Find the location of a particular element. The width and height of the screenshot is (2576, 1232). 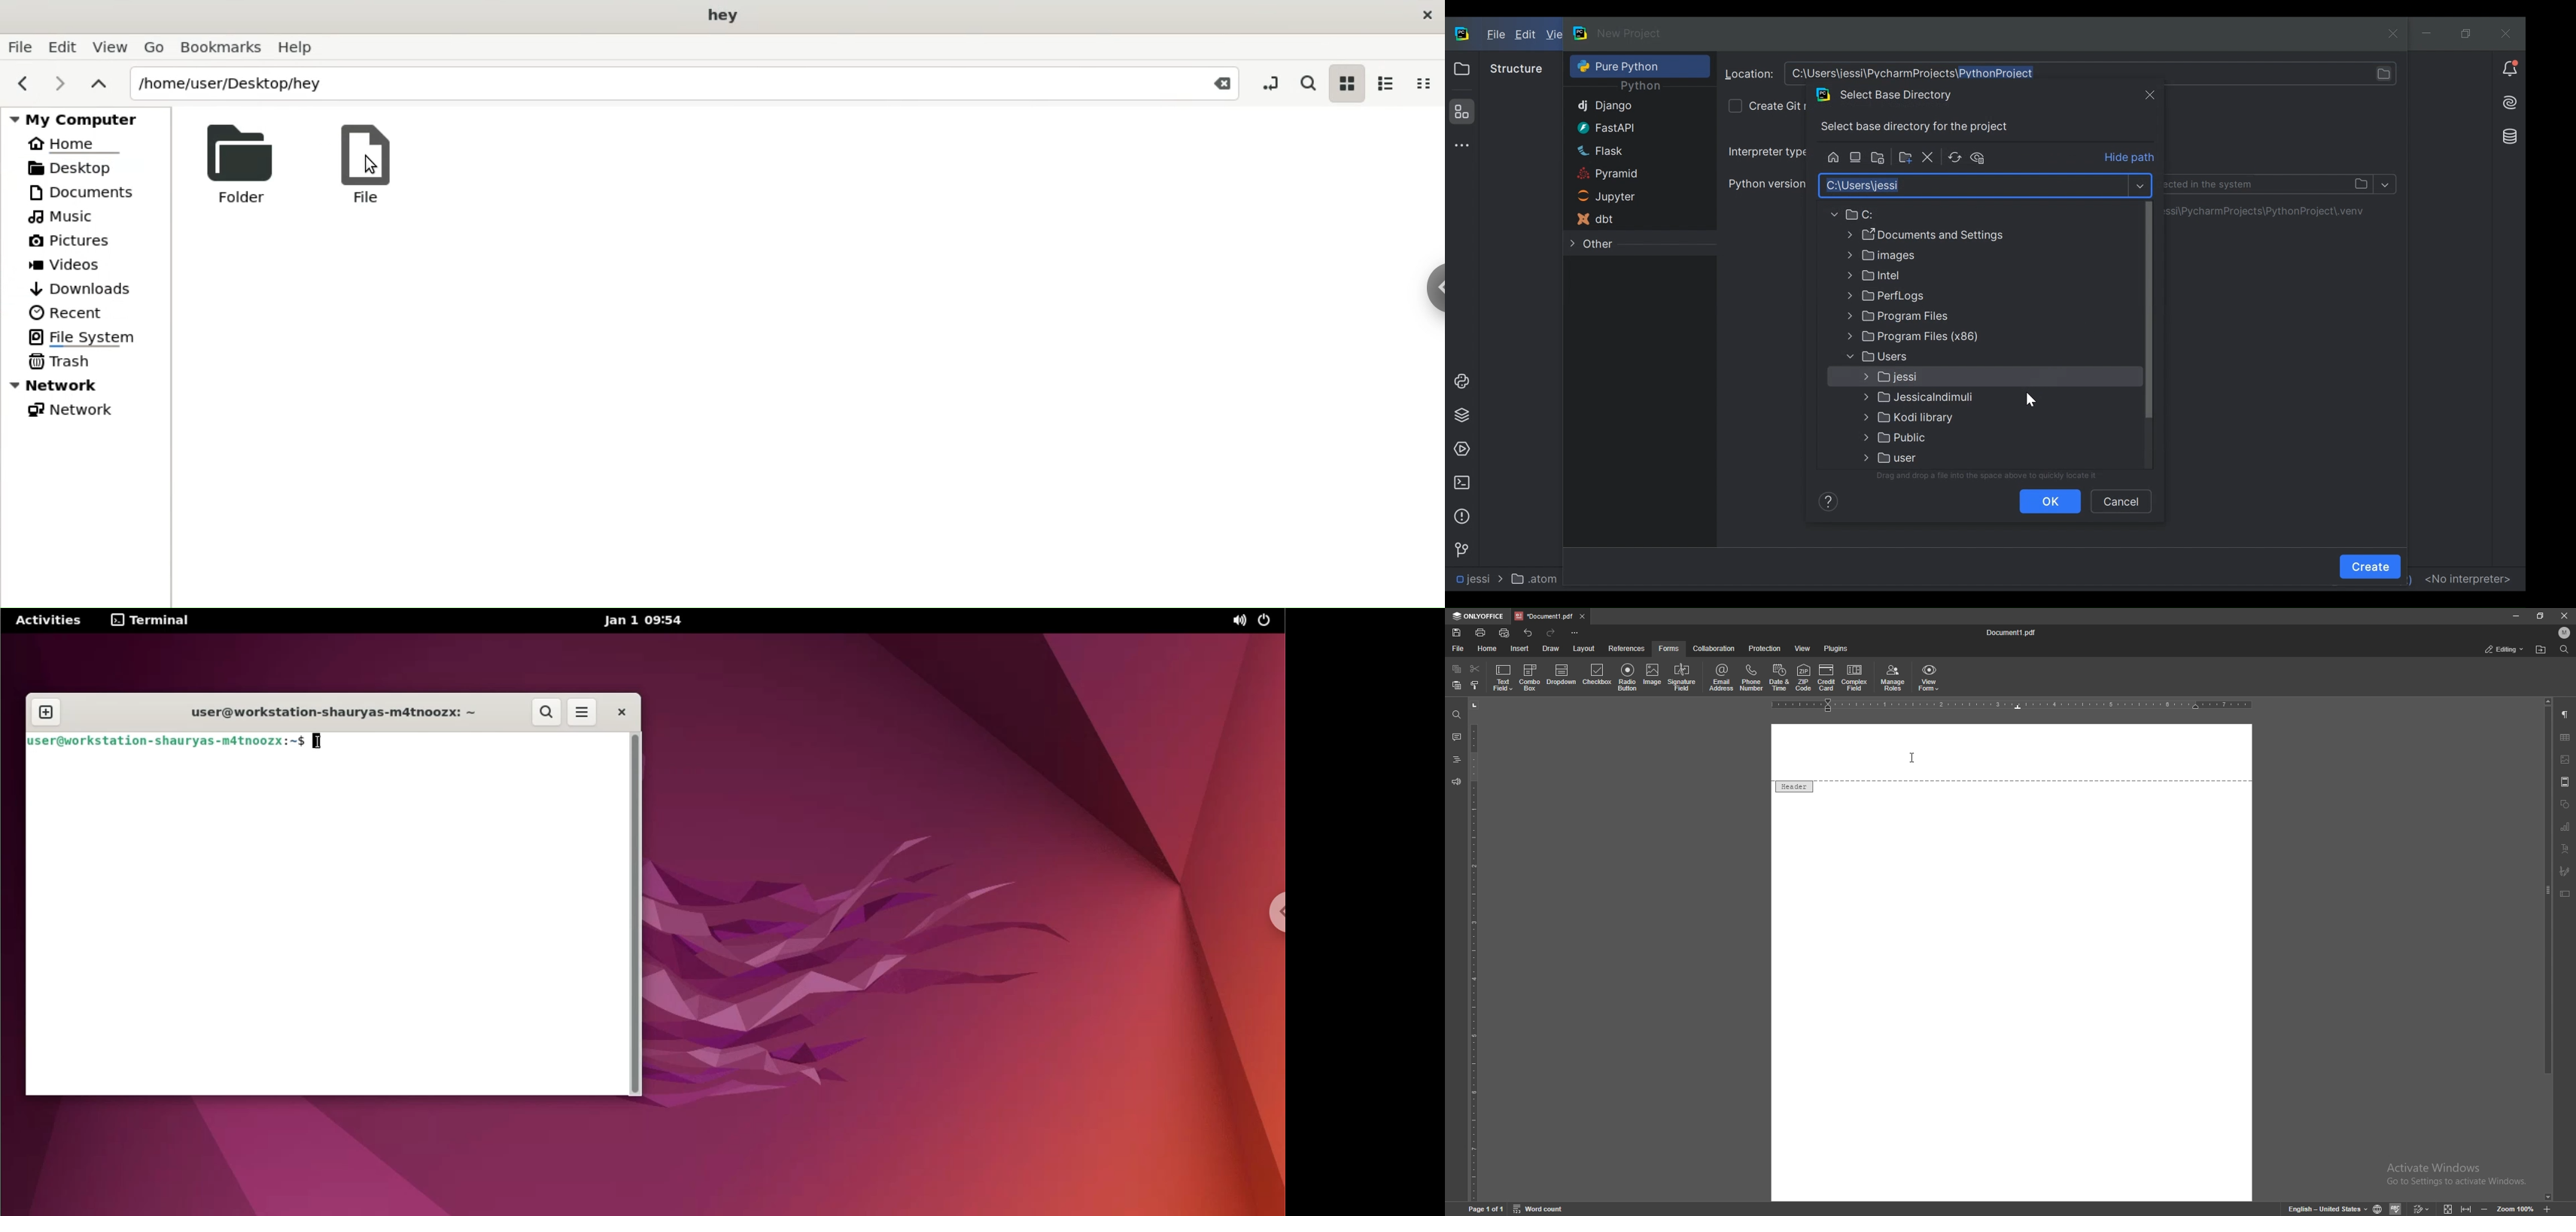

New Directory is located at coordinates (1904, 158).